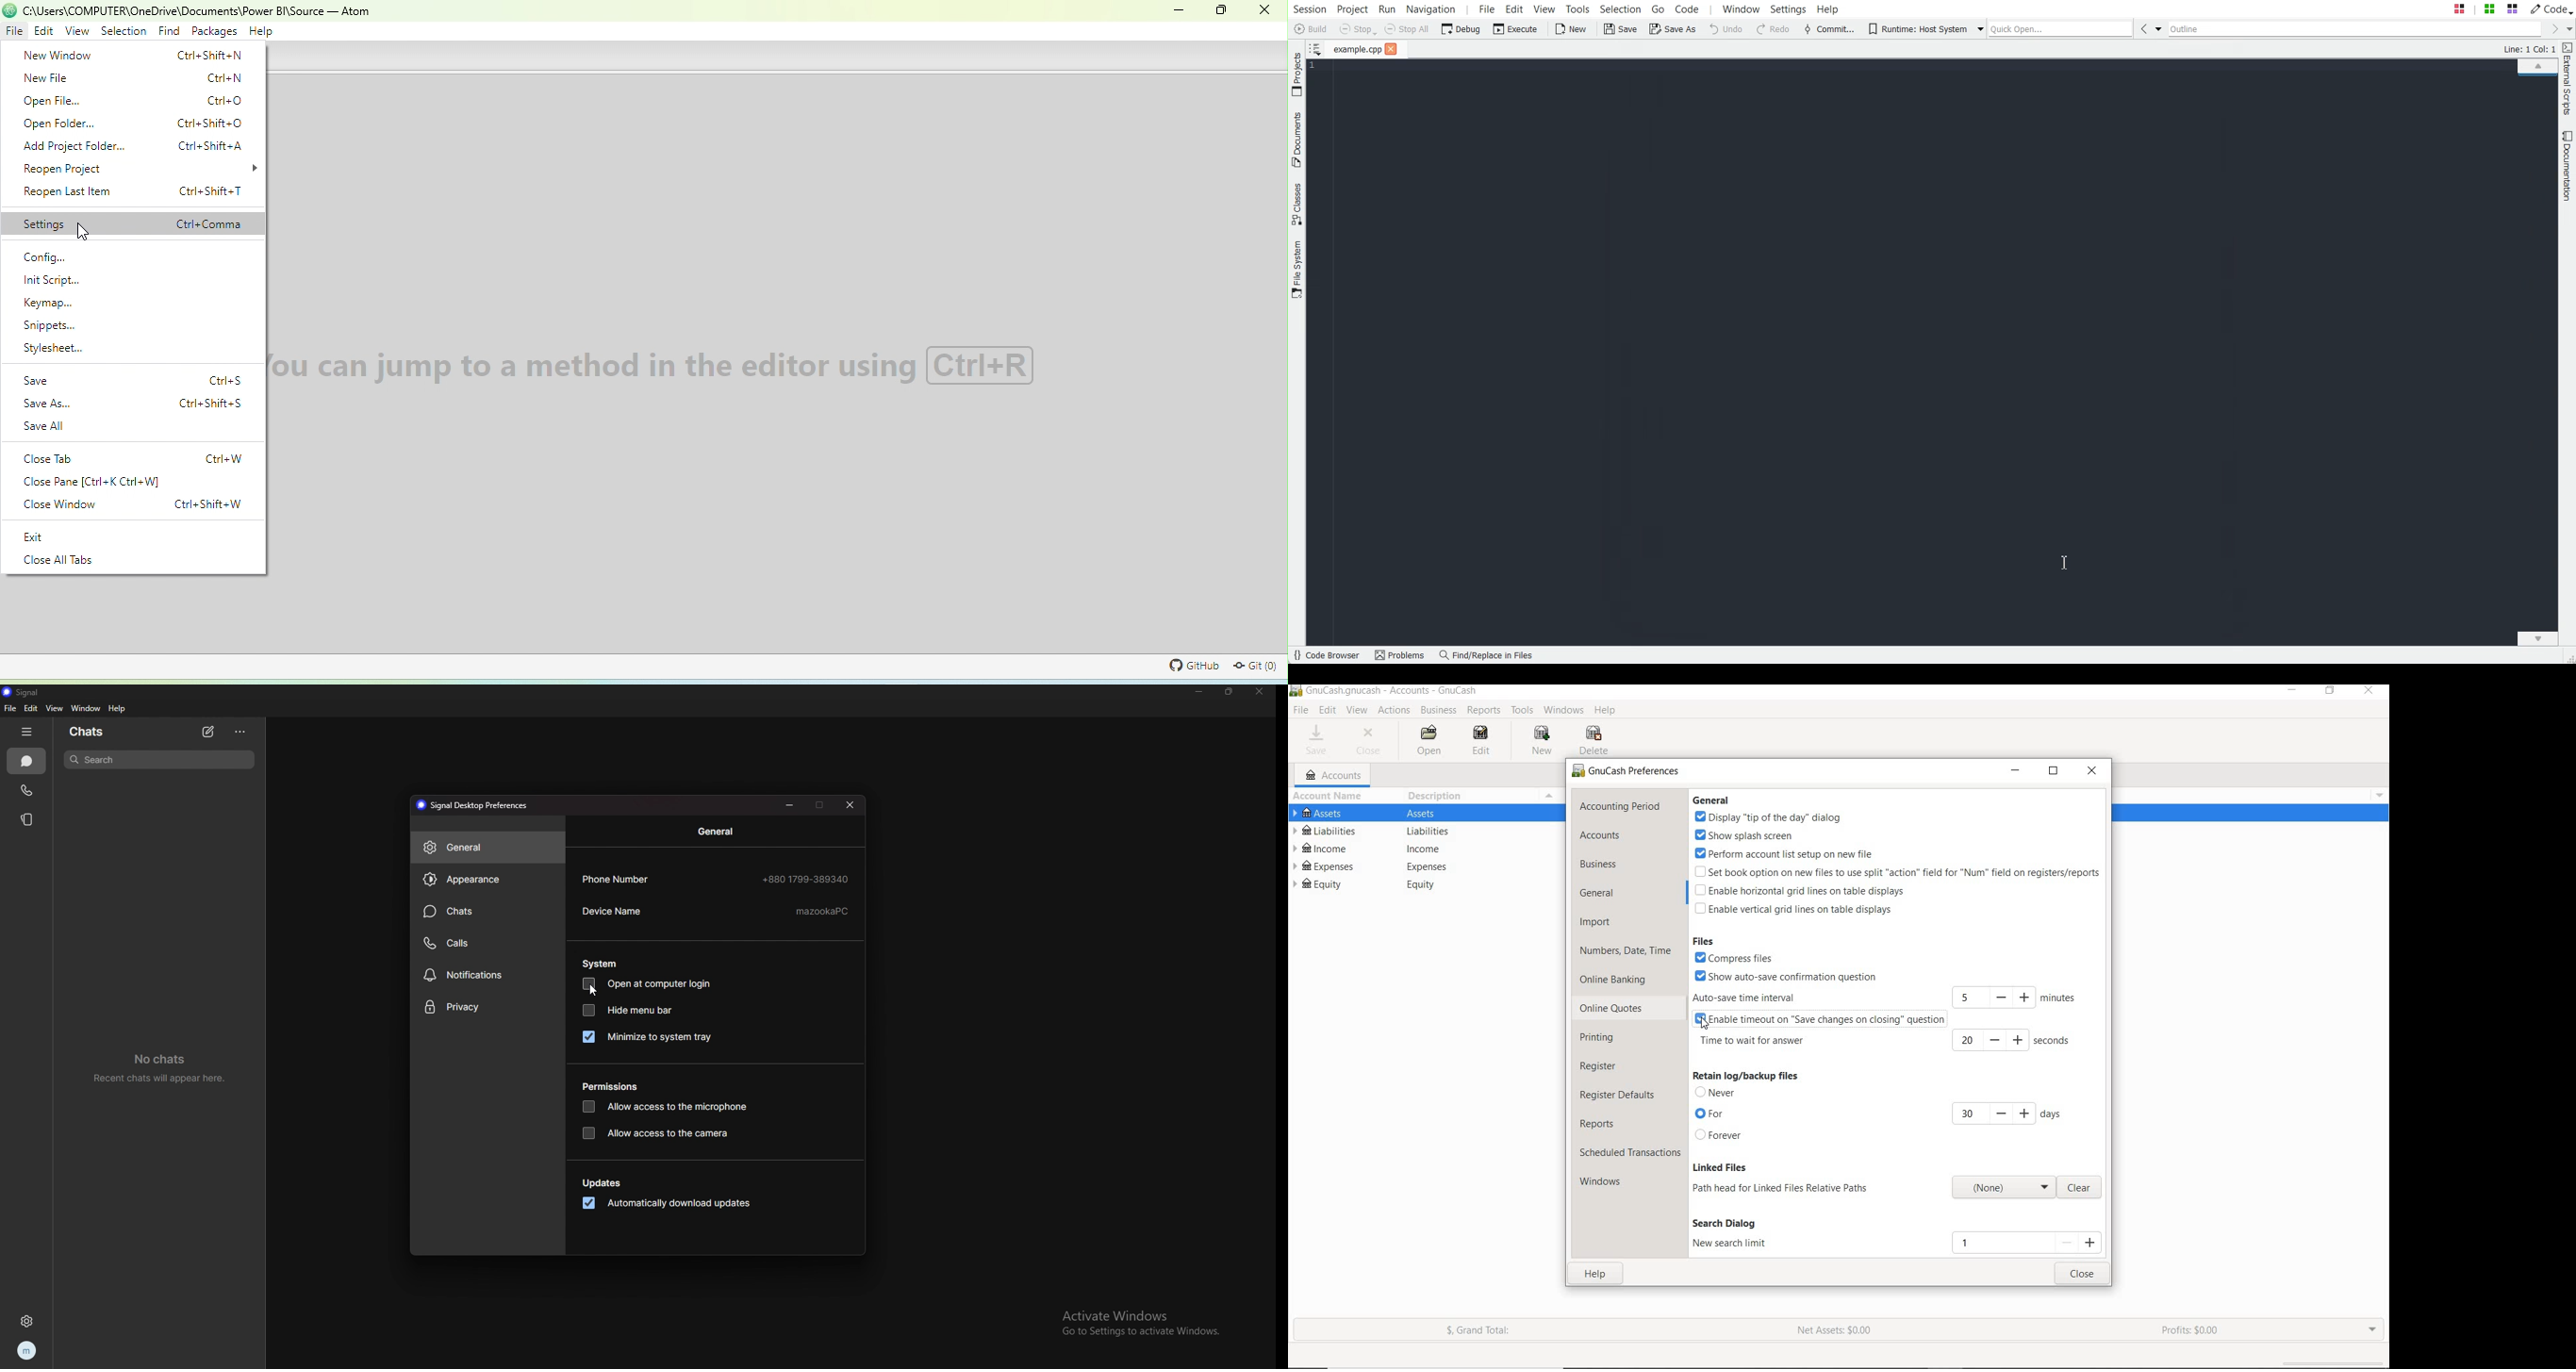  Describe the element at coordinates (1189, 666) in the screenshot. I see `github` at that location.